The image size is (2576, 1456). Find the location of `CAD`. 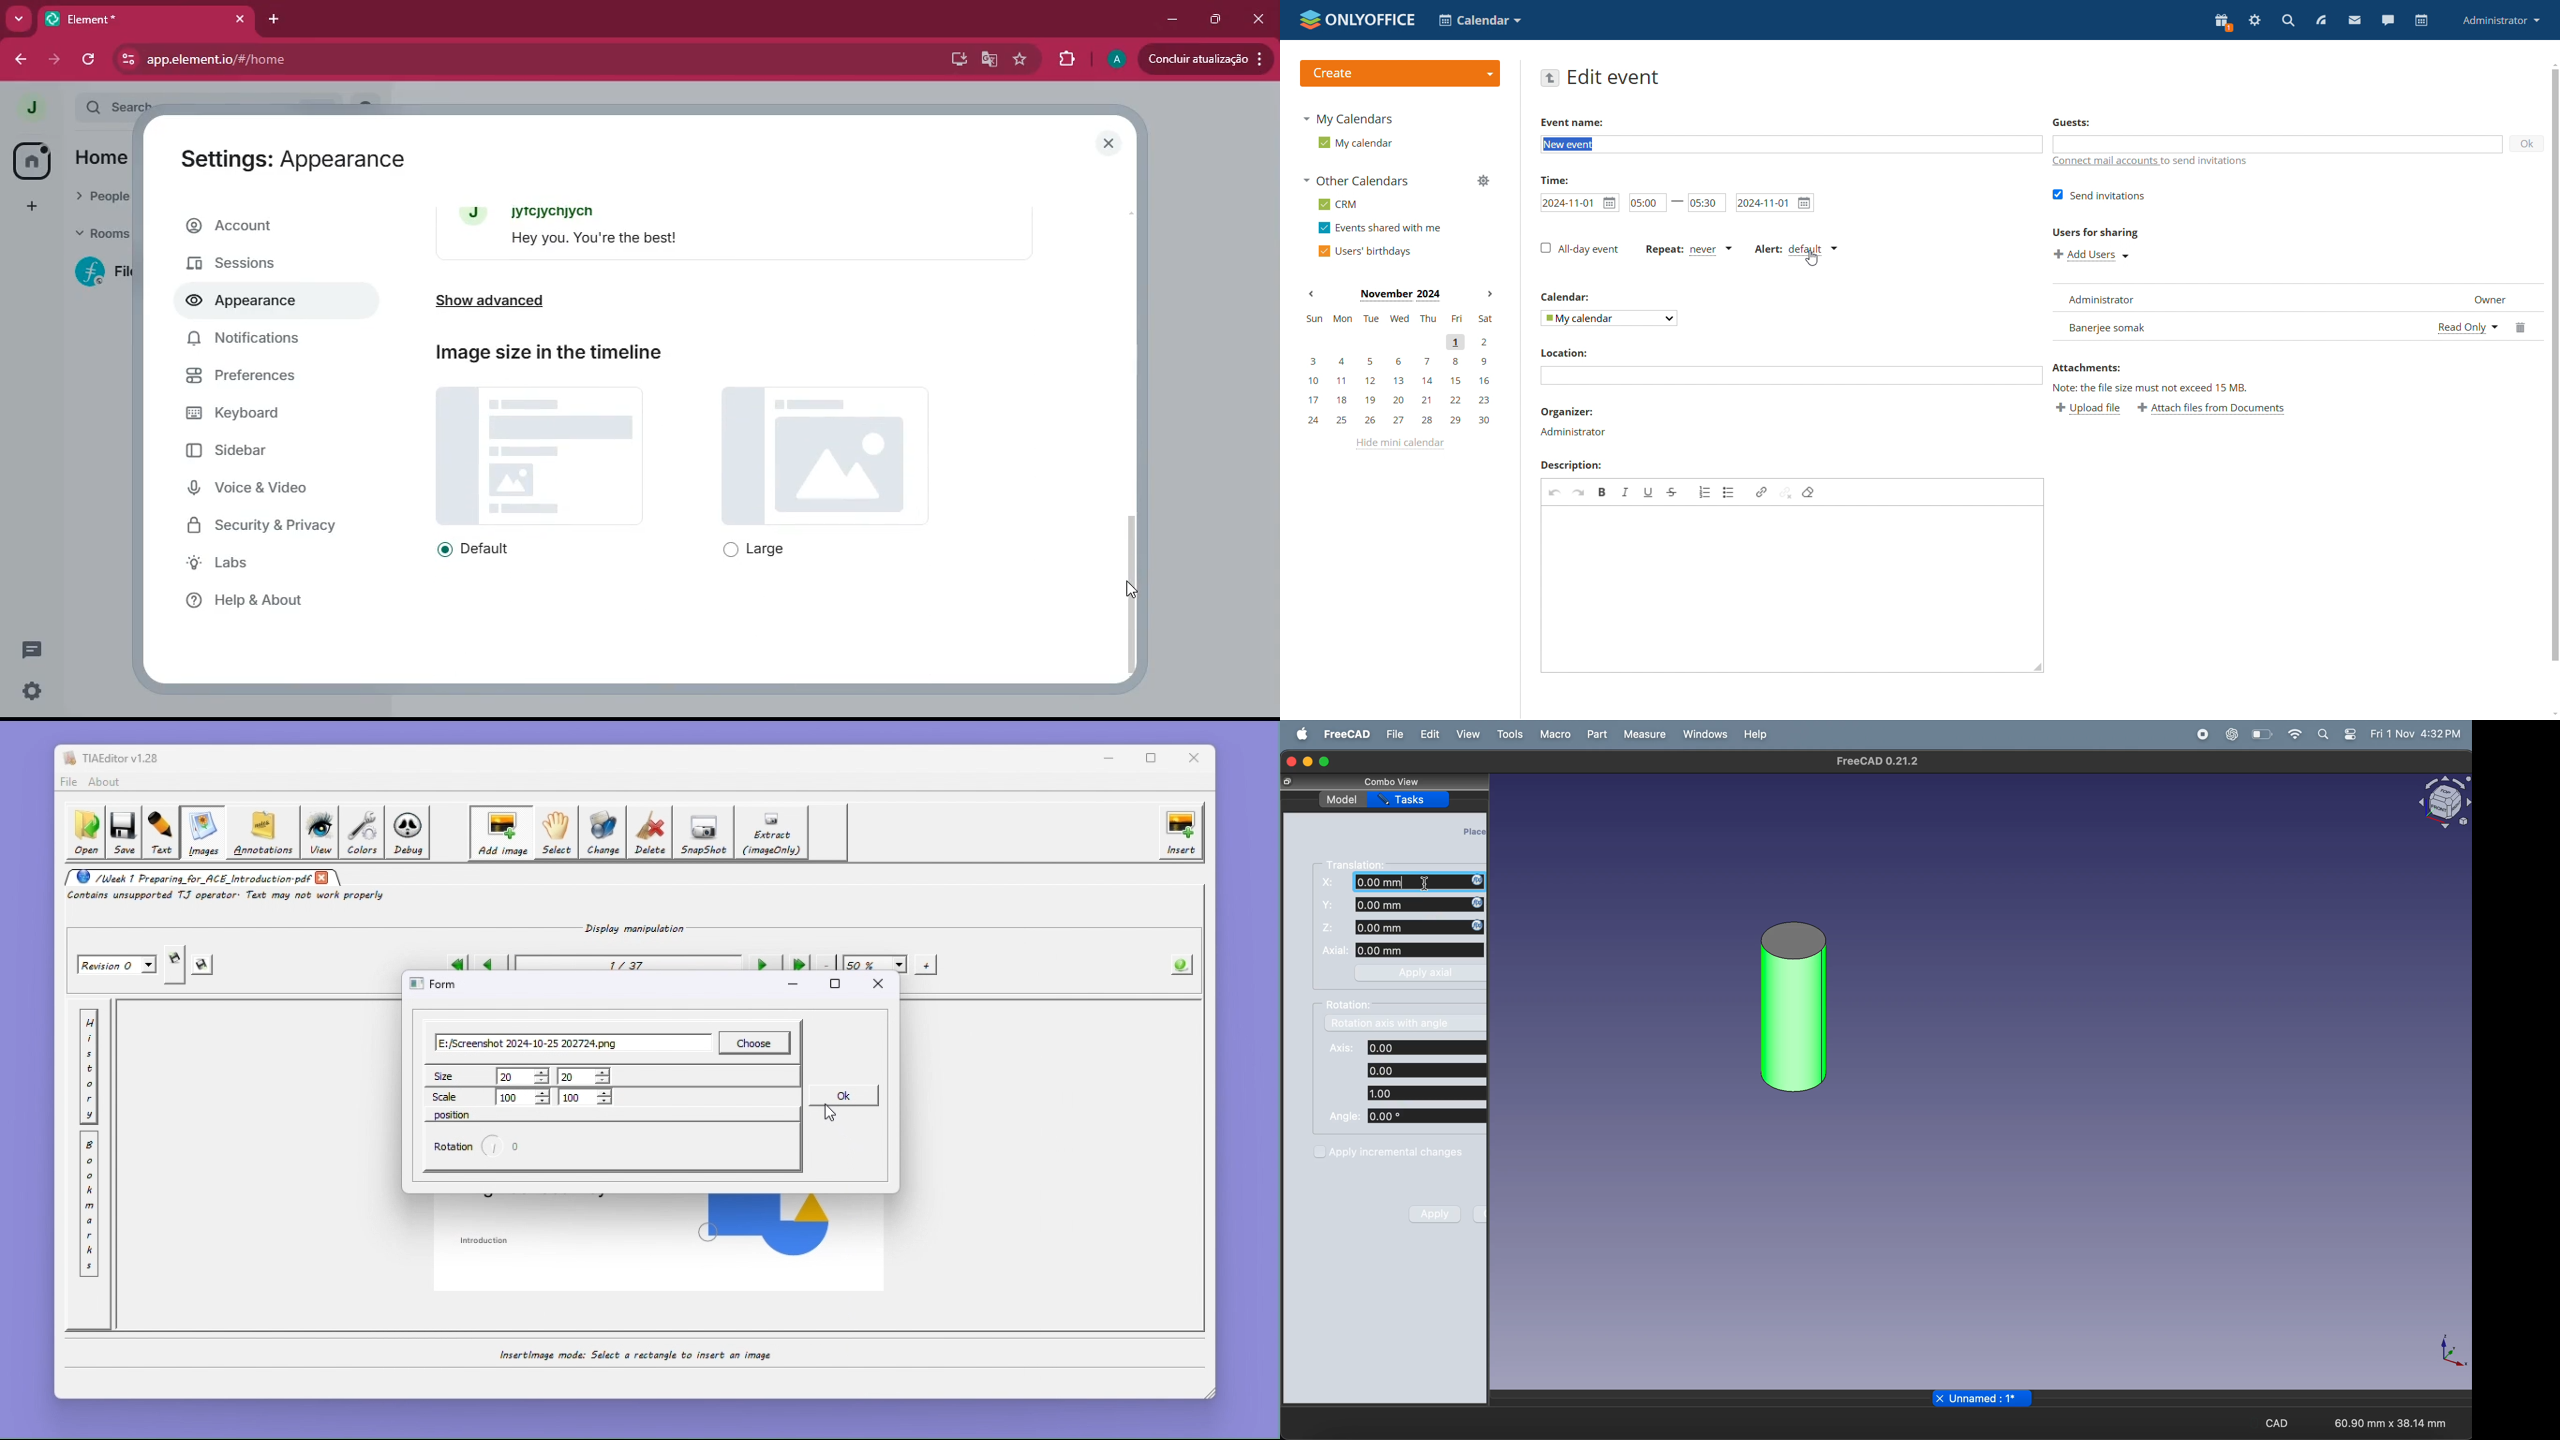

CAD is located at coordinates (2271, 1422).